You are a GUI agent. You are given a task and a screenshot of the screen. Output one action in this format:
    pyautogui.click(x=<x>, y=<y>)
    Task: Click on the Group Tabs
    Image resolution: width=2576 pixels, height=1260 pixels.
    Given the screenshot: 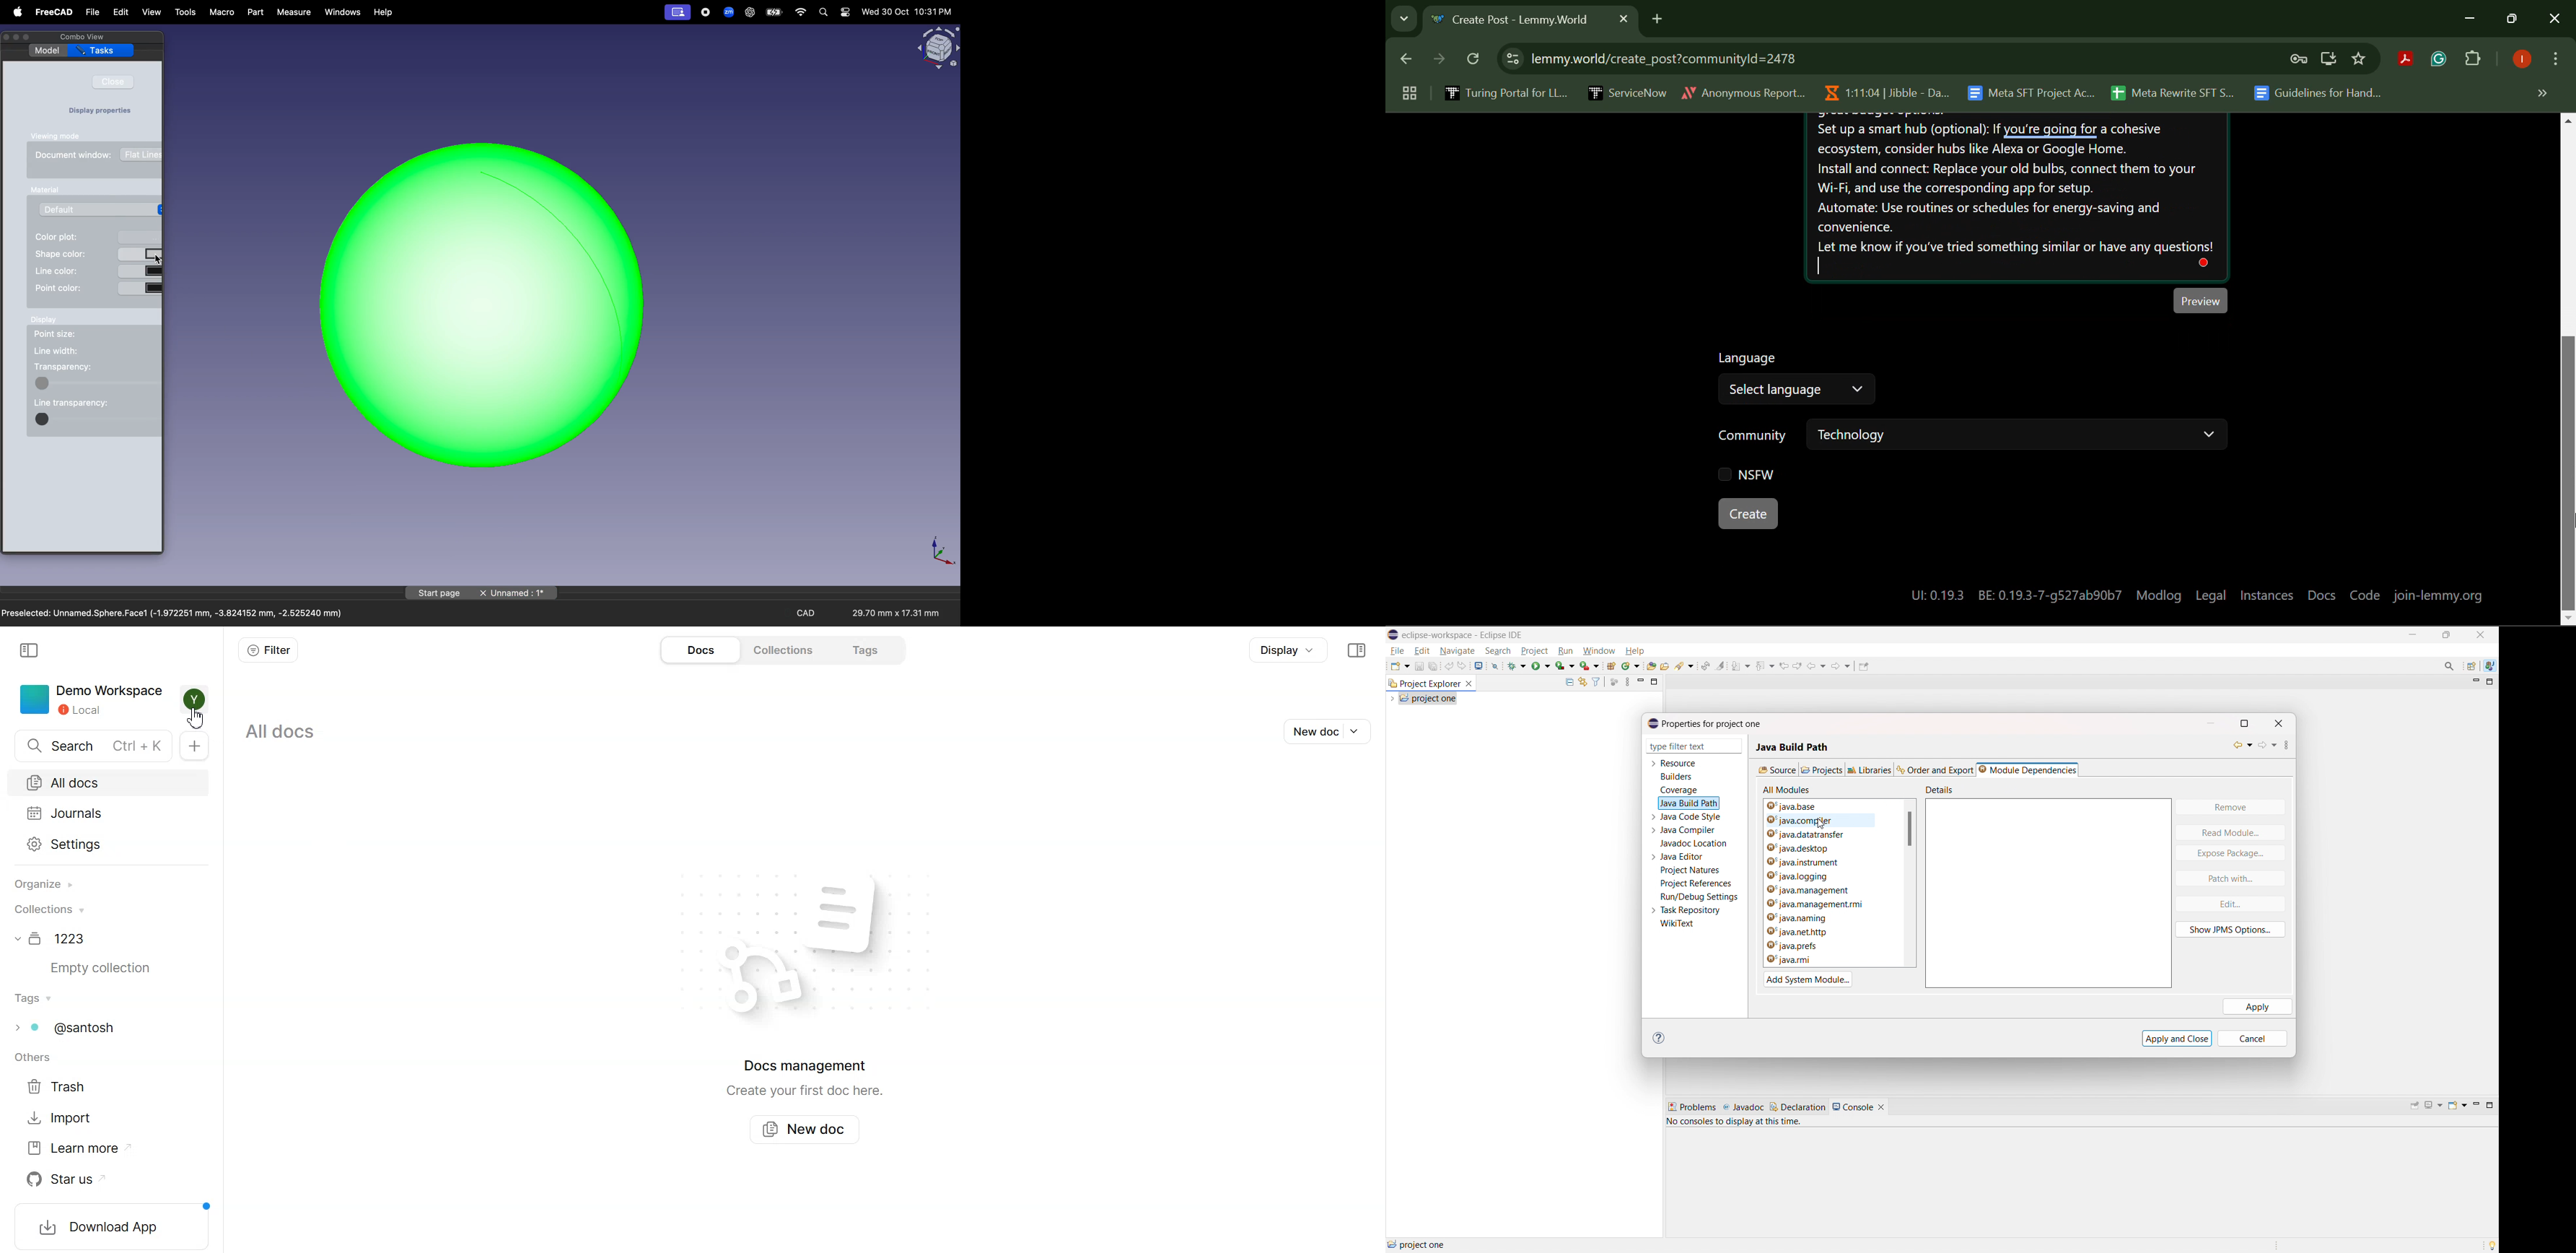 What is the action you would take?
    pyautogui.click(x=1409, y=92)
    